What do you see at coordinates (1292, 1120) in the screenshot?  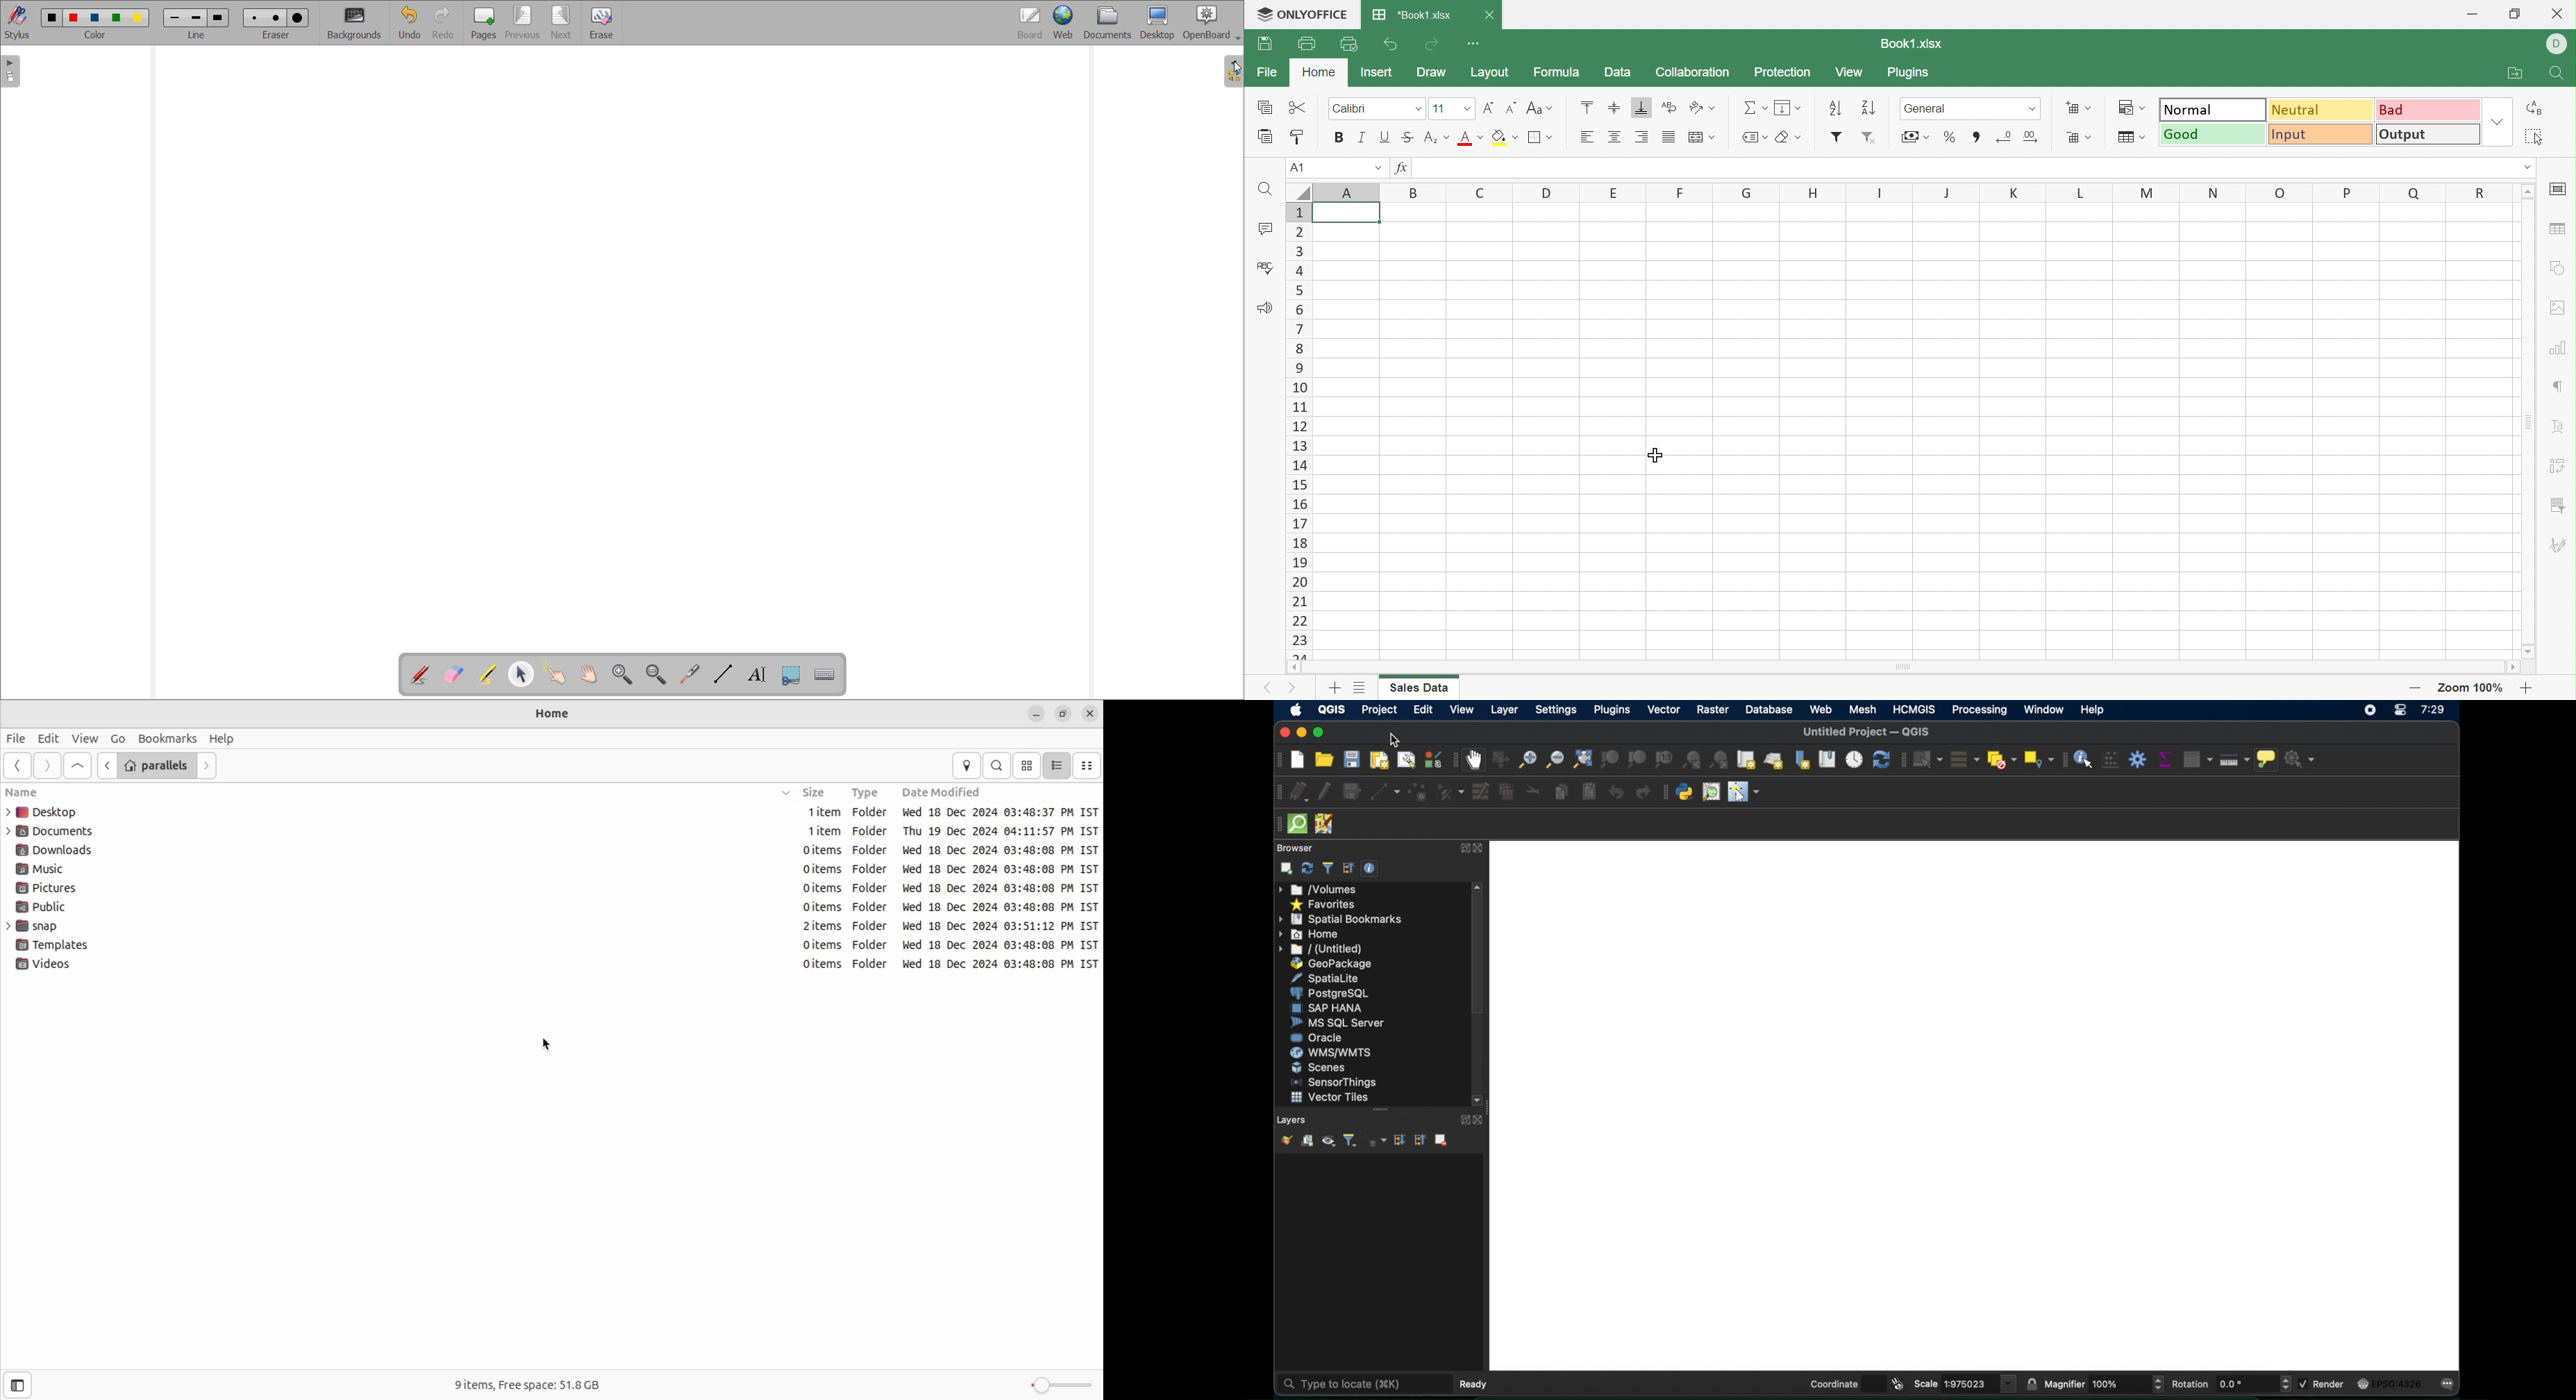 I see `layers` at bounding box center [1292, 1120].